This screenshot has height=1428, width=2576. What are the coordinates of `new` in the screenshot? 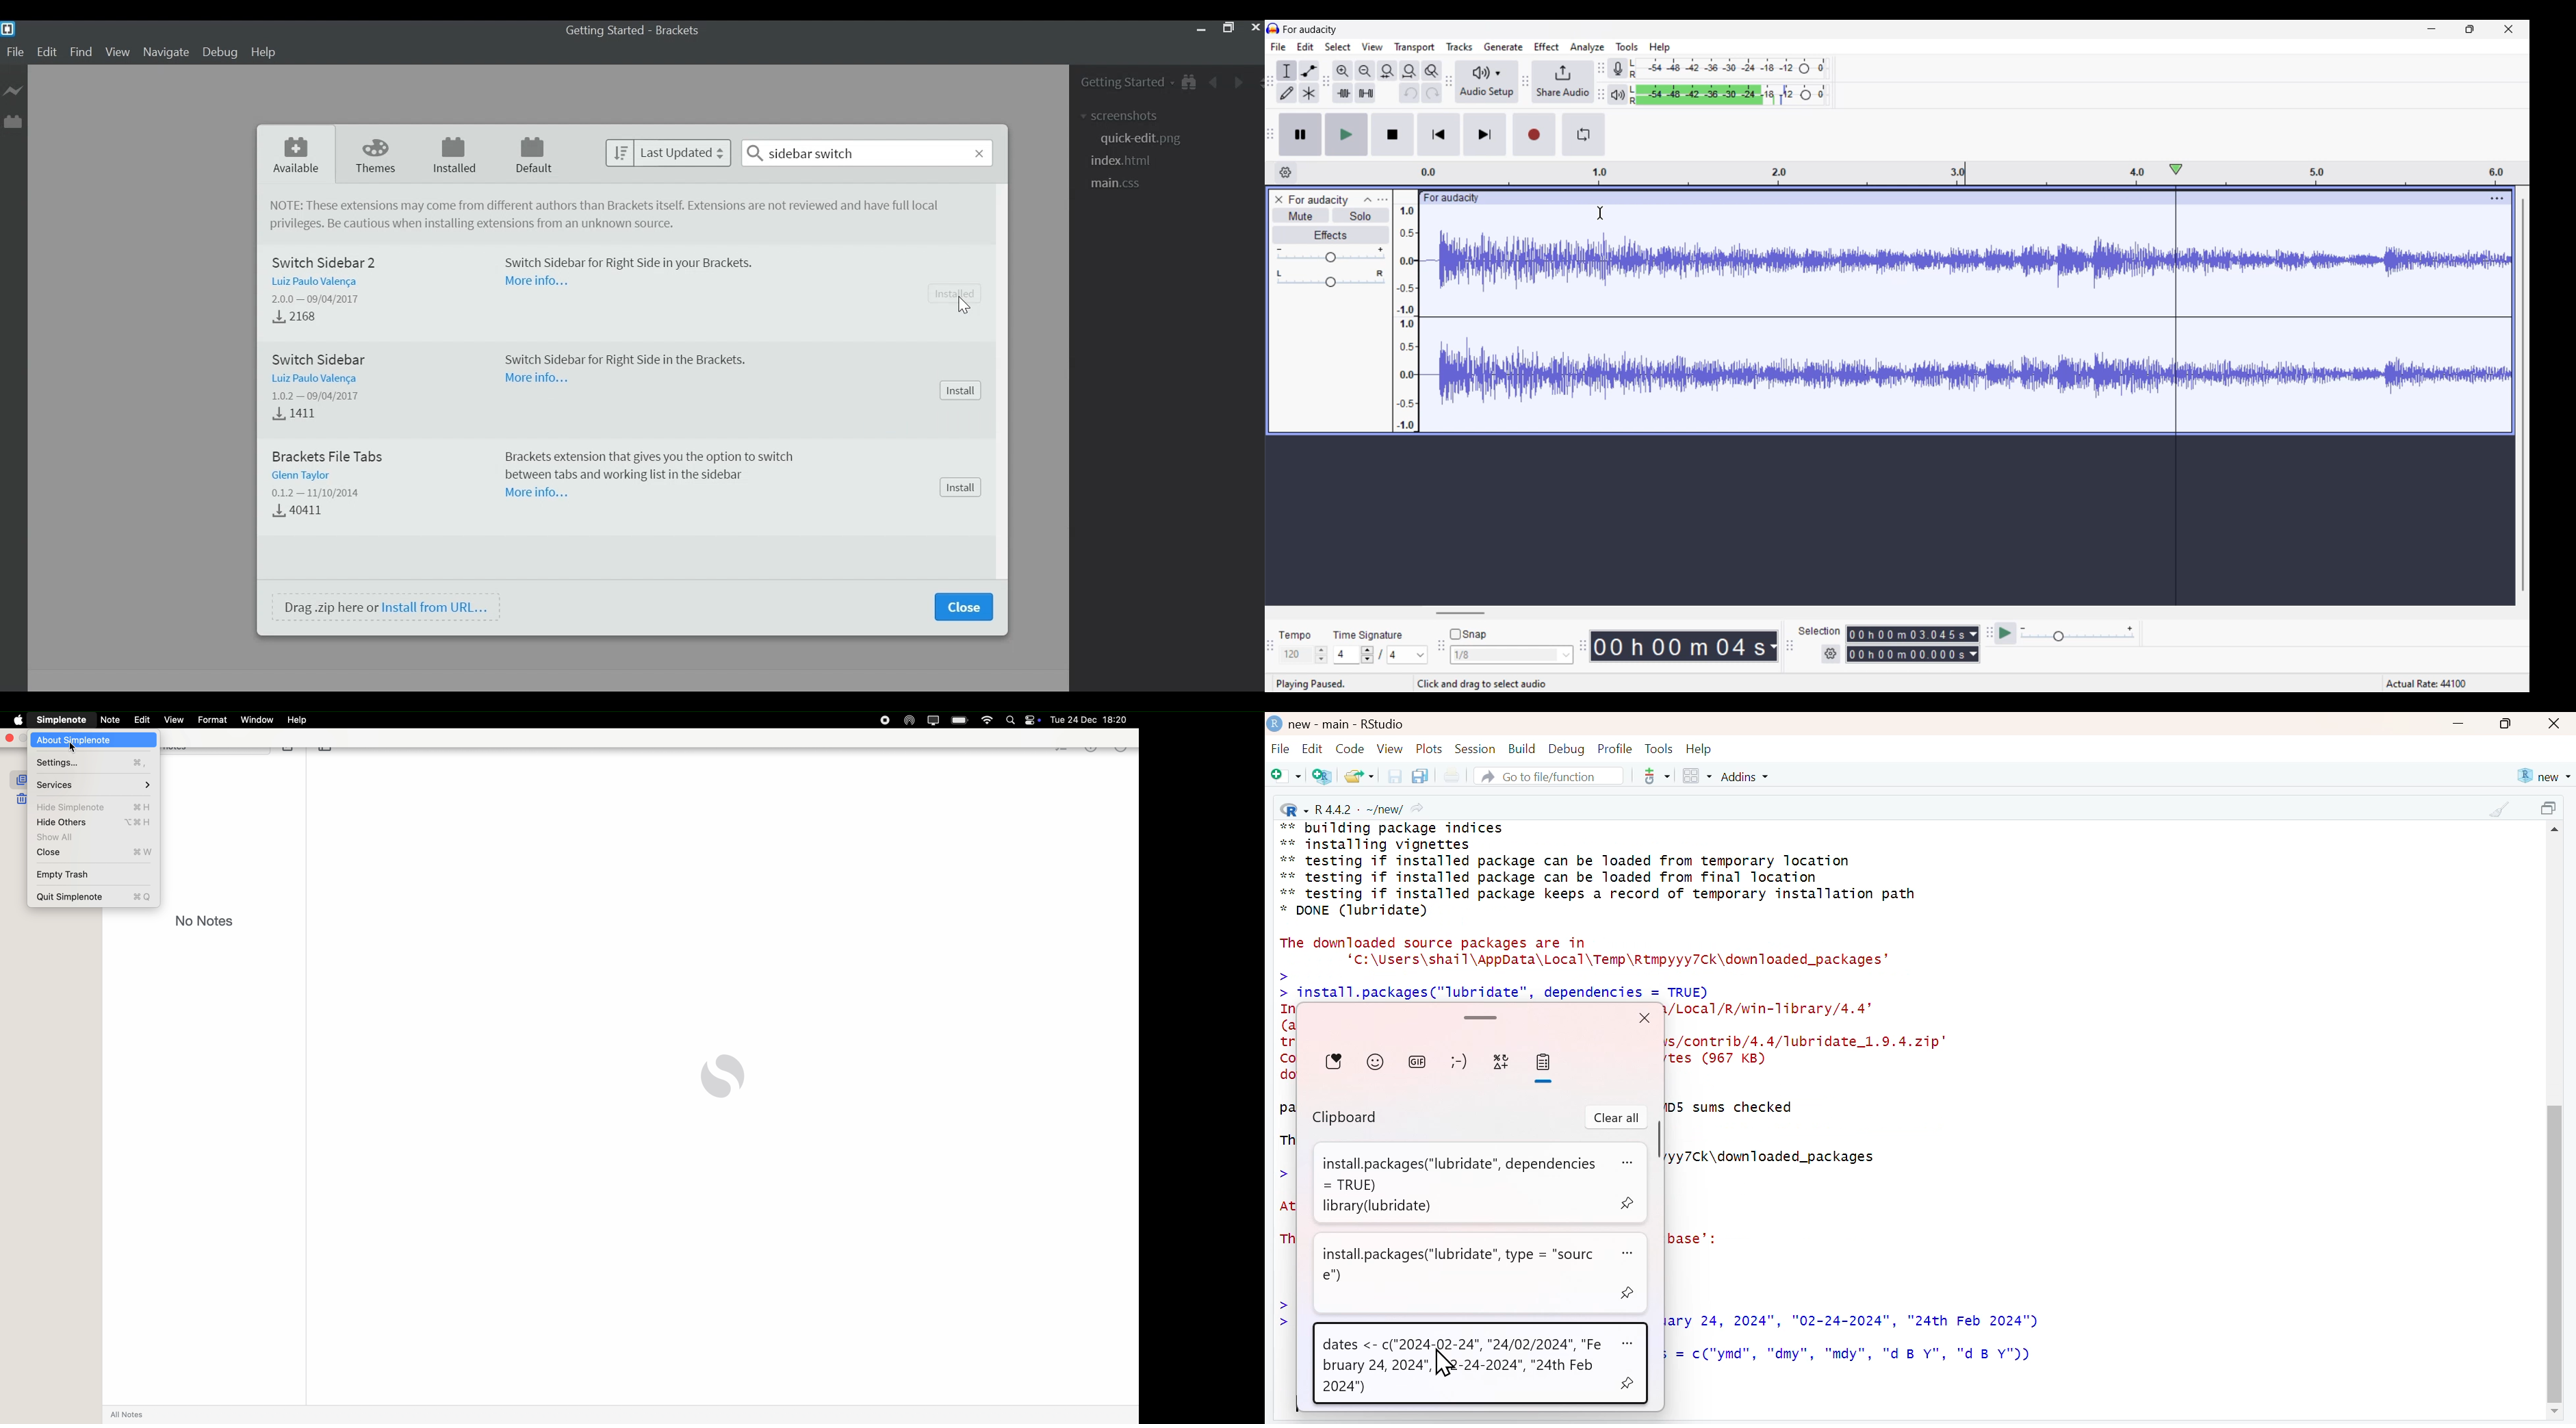 It's located at (2542, 776).